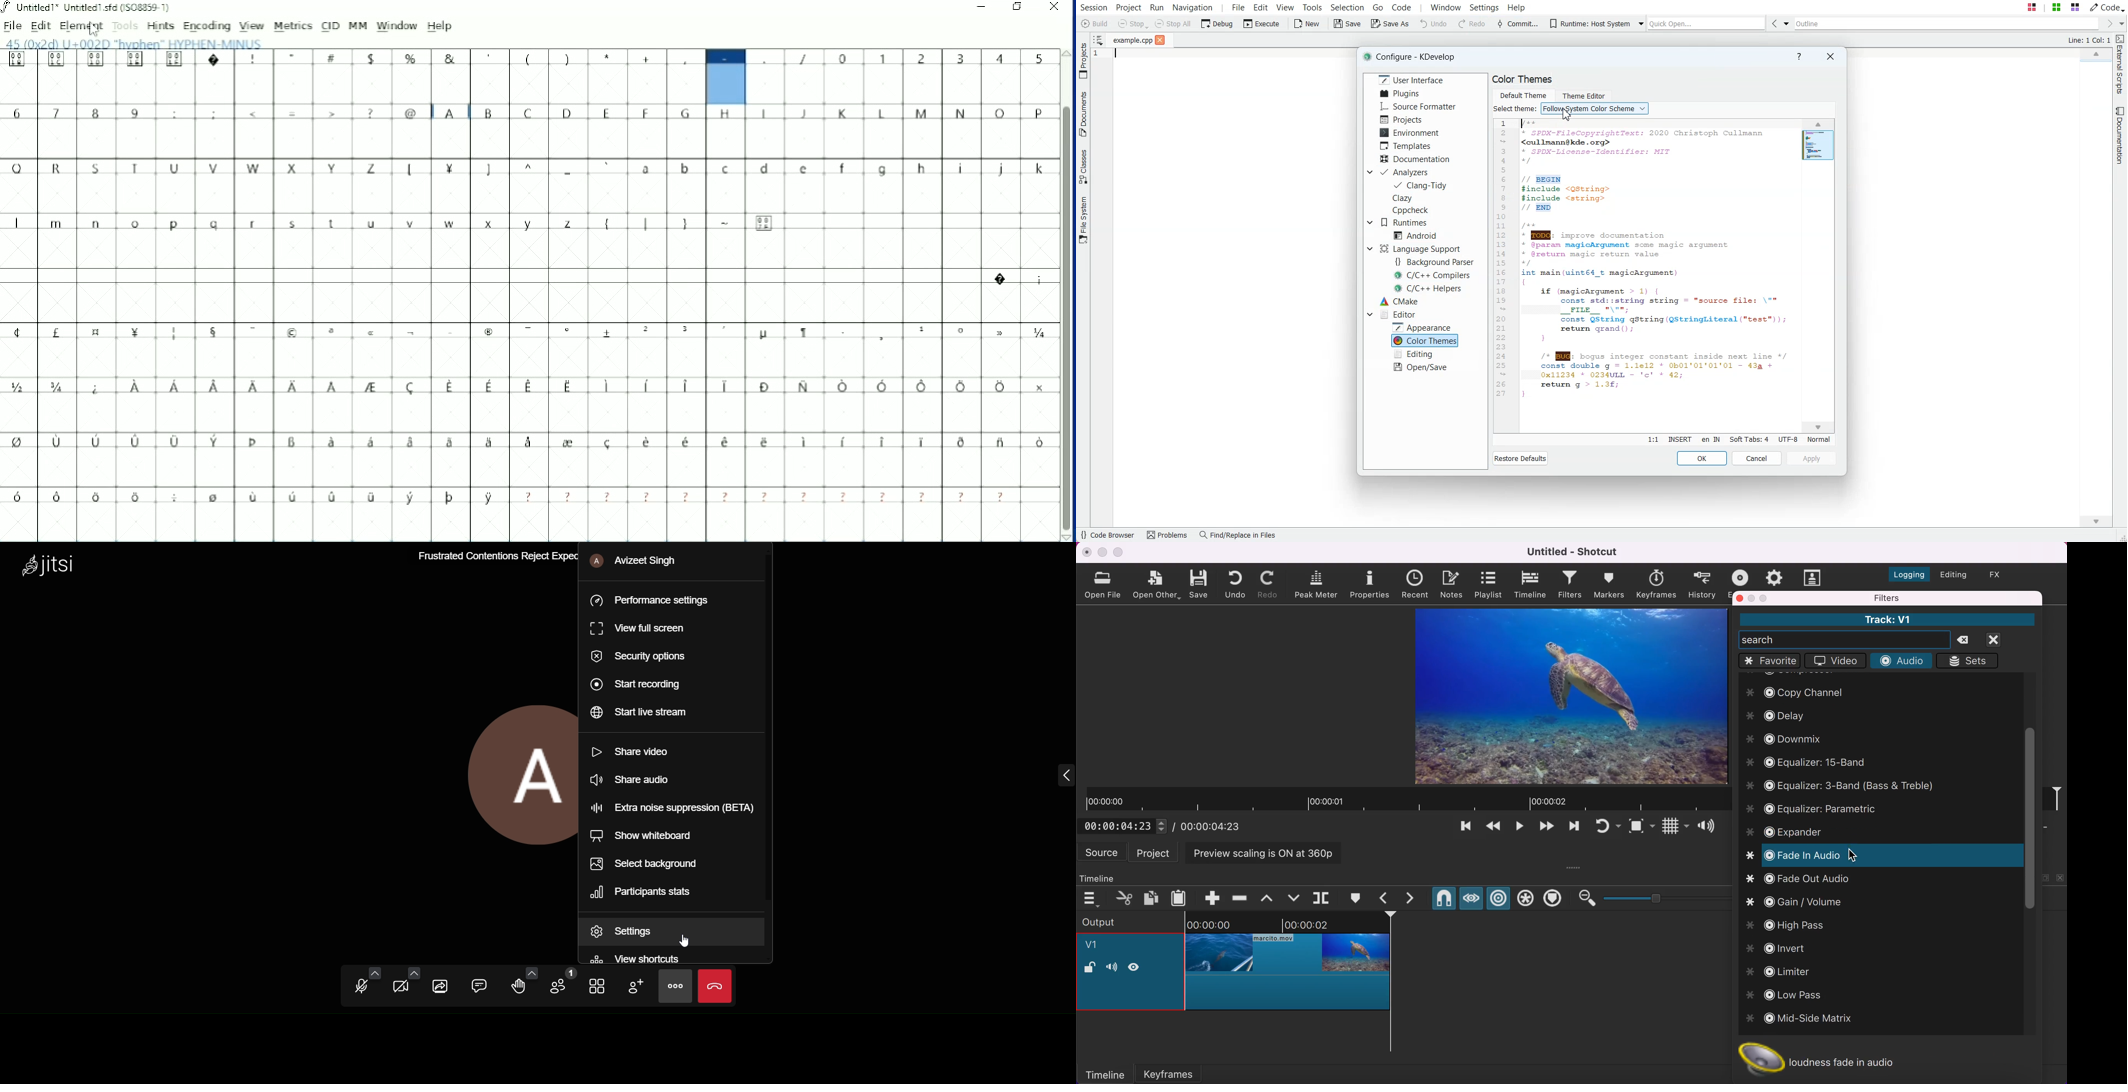 The width and height of the screenshot is (2128, 1092). I want to click on next marker, so click(1415, 898).